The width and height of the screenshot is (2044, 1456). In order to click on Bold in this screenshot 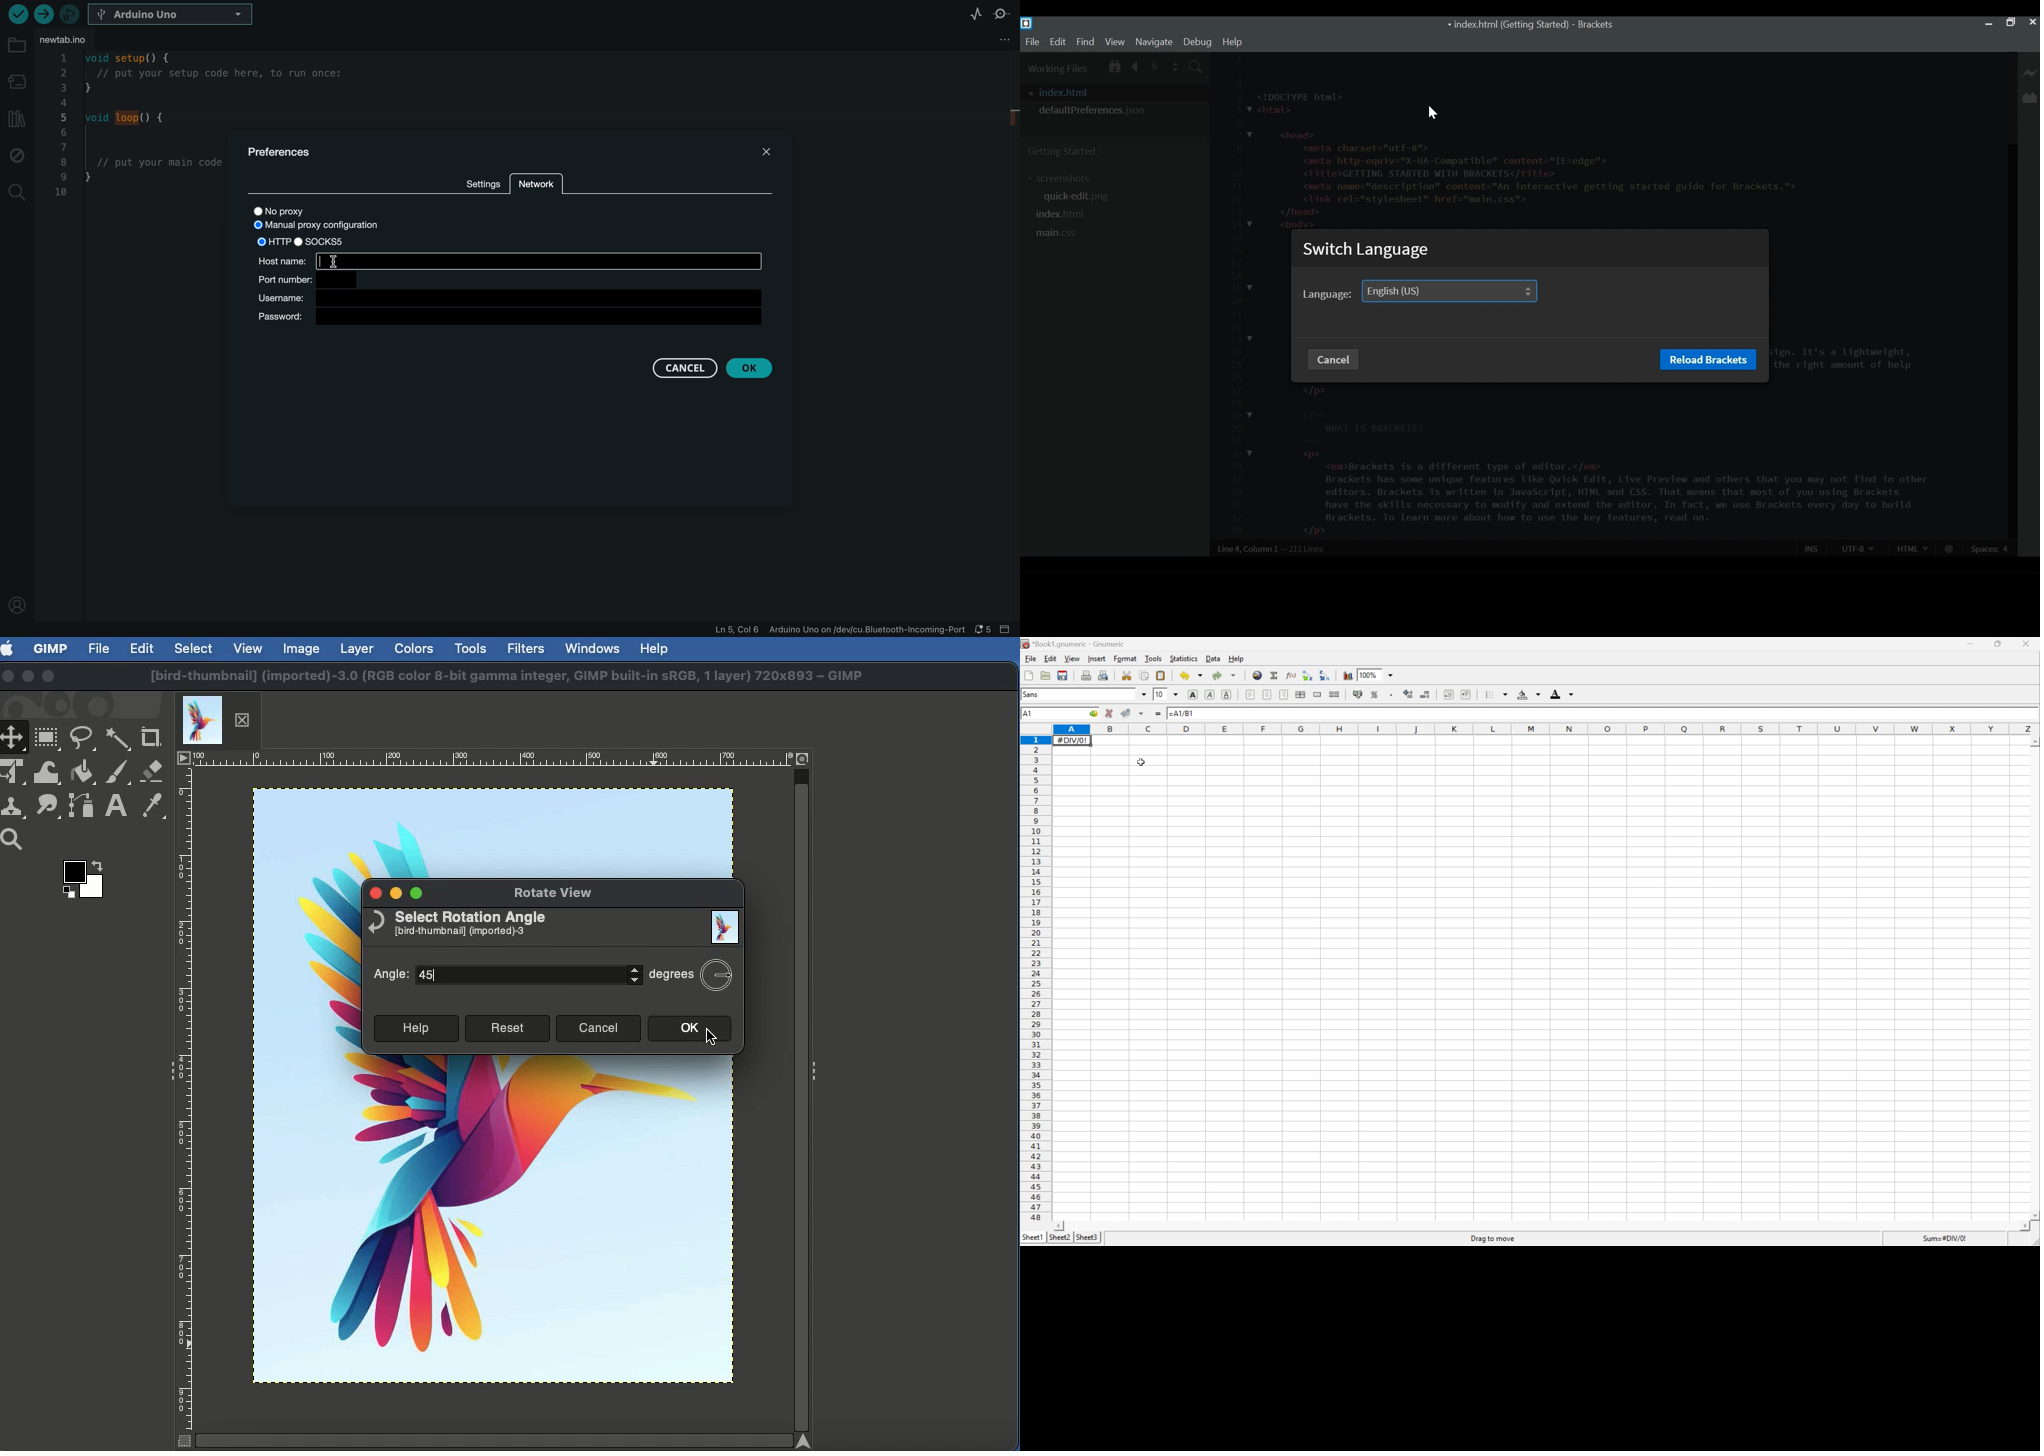, I will do `click(1193, 694)`.